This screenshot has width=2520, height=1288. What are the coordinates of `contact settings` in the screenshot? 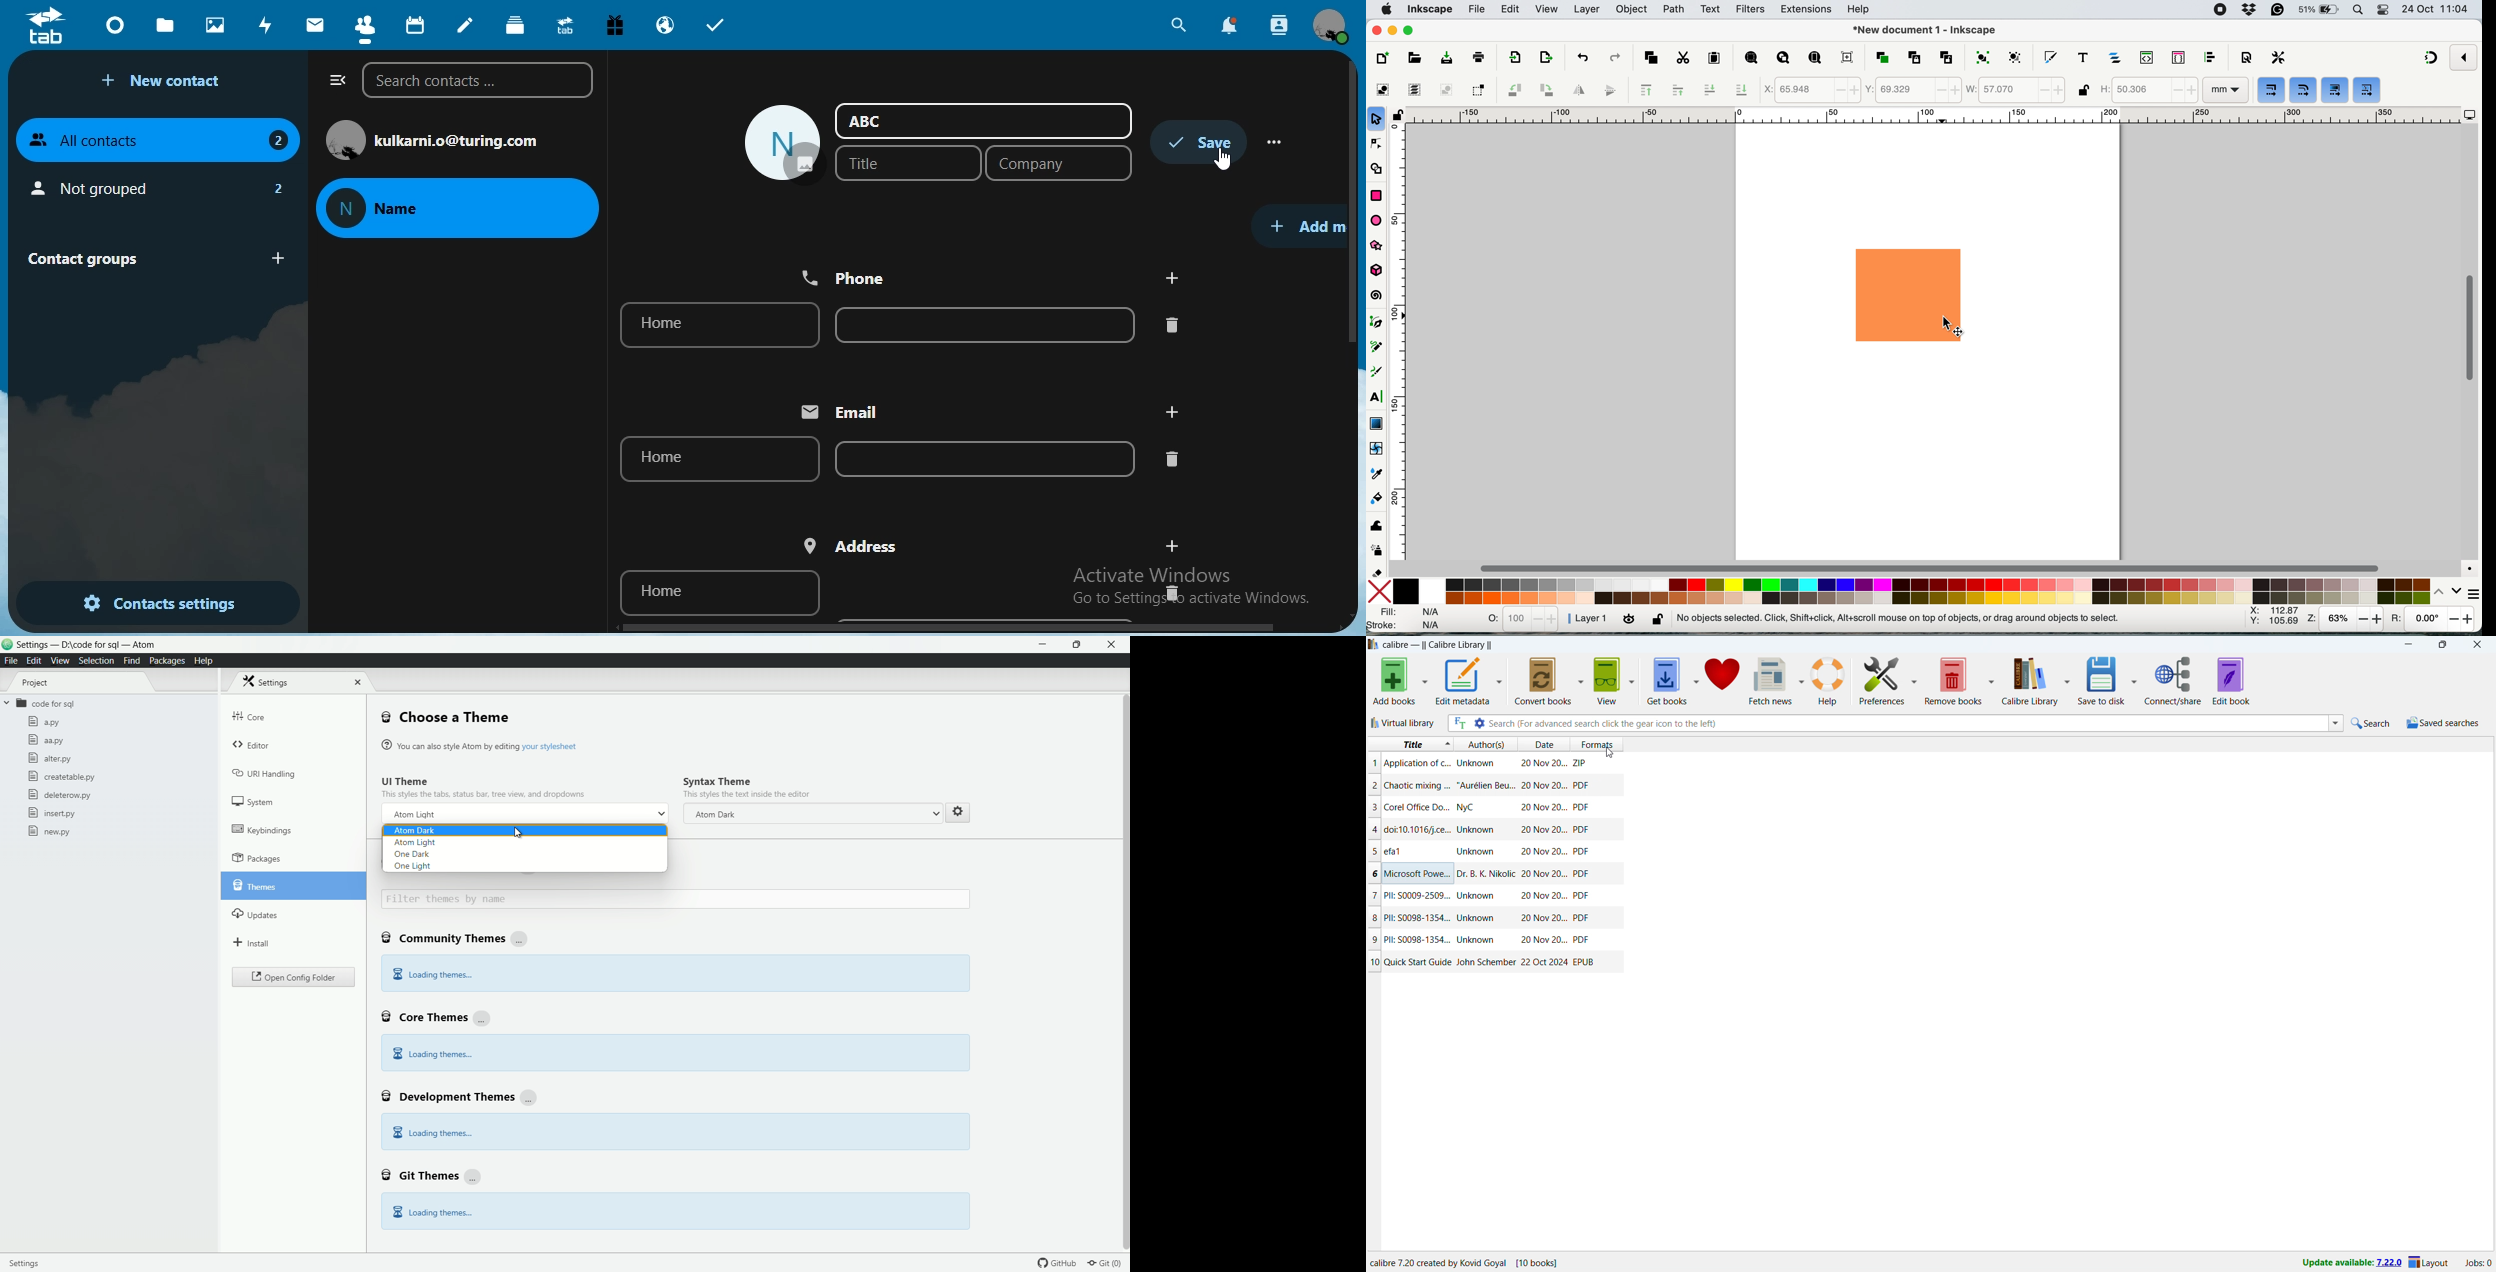 It's located at (145, 601).